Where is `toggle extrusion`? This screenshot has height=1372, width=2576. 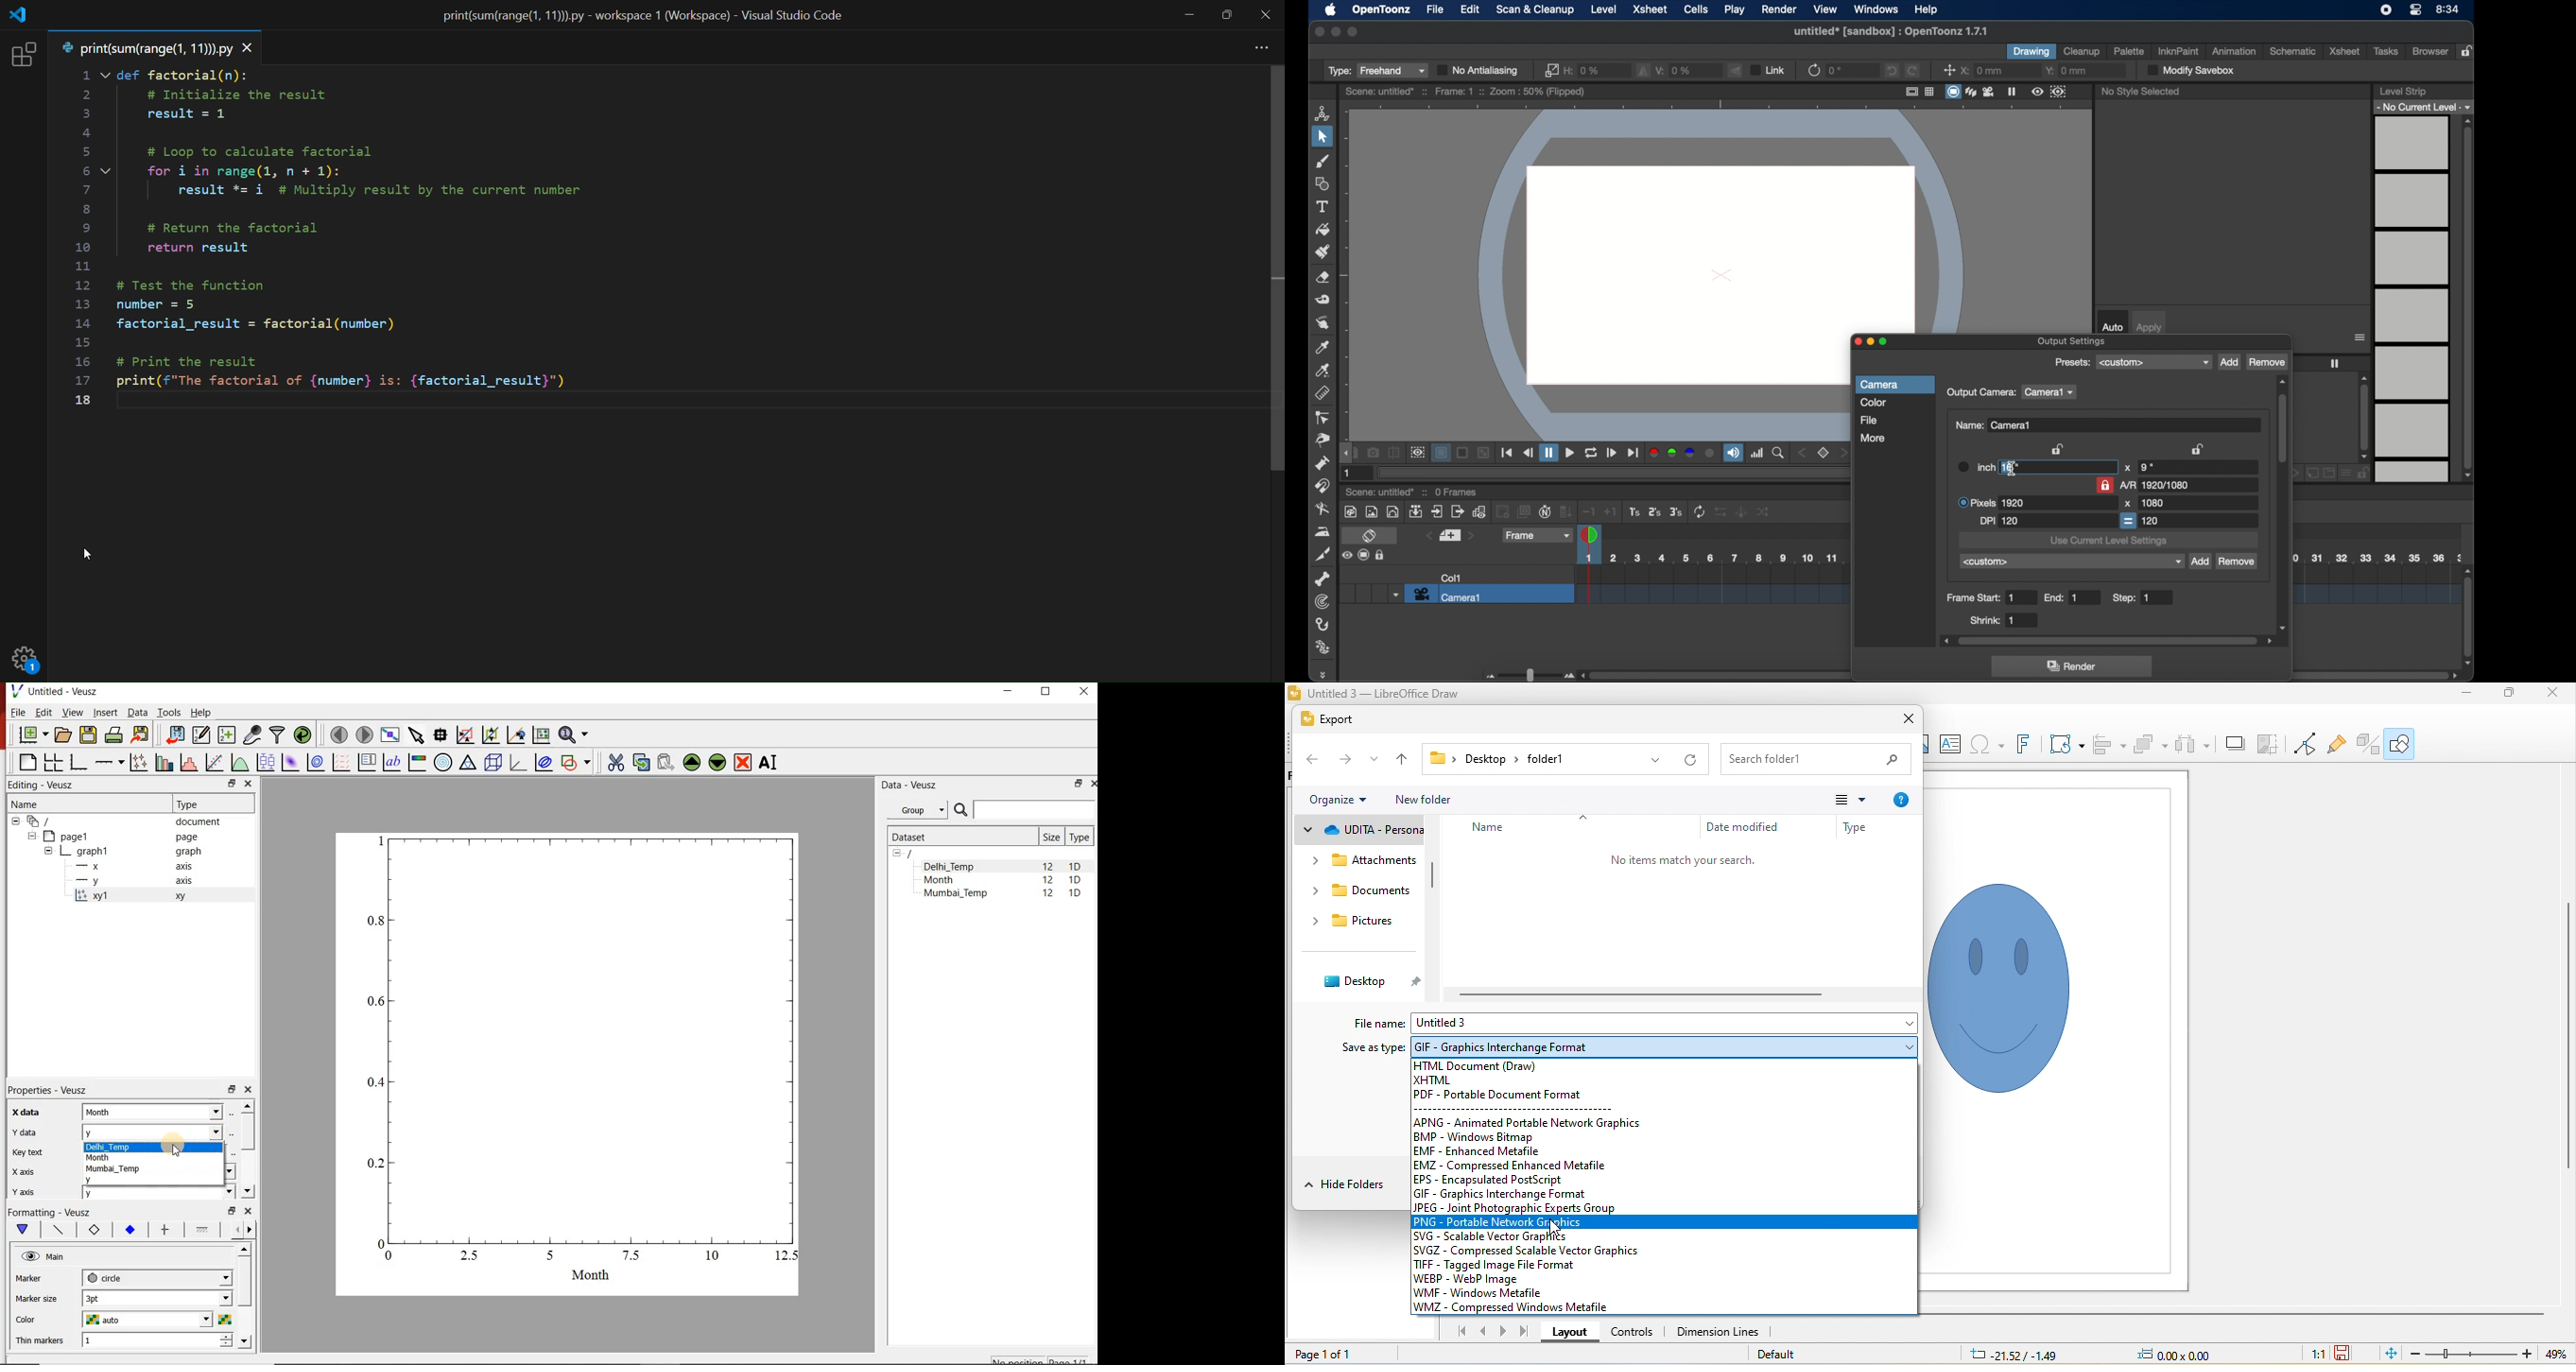
toggle extrusion is located at coordinates (2366, 746).